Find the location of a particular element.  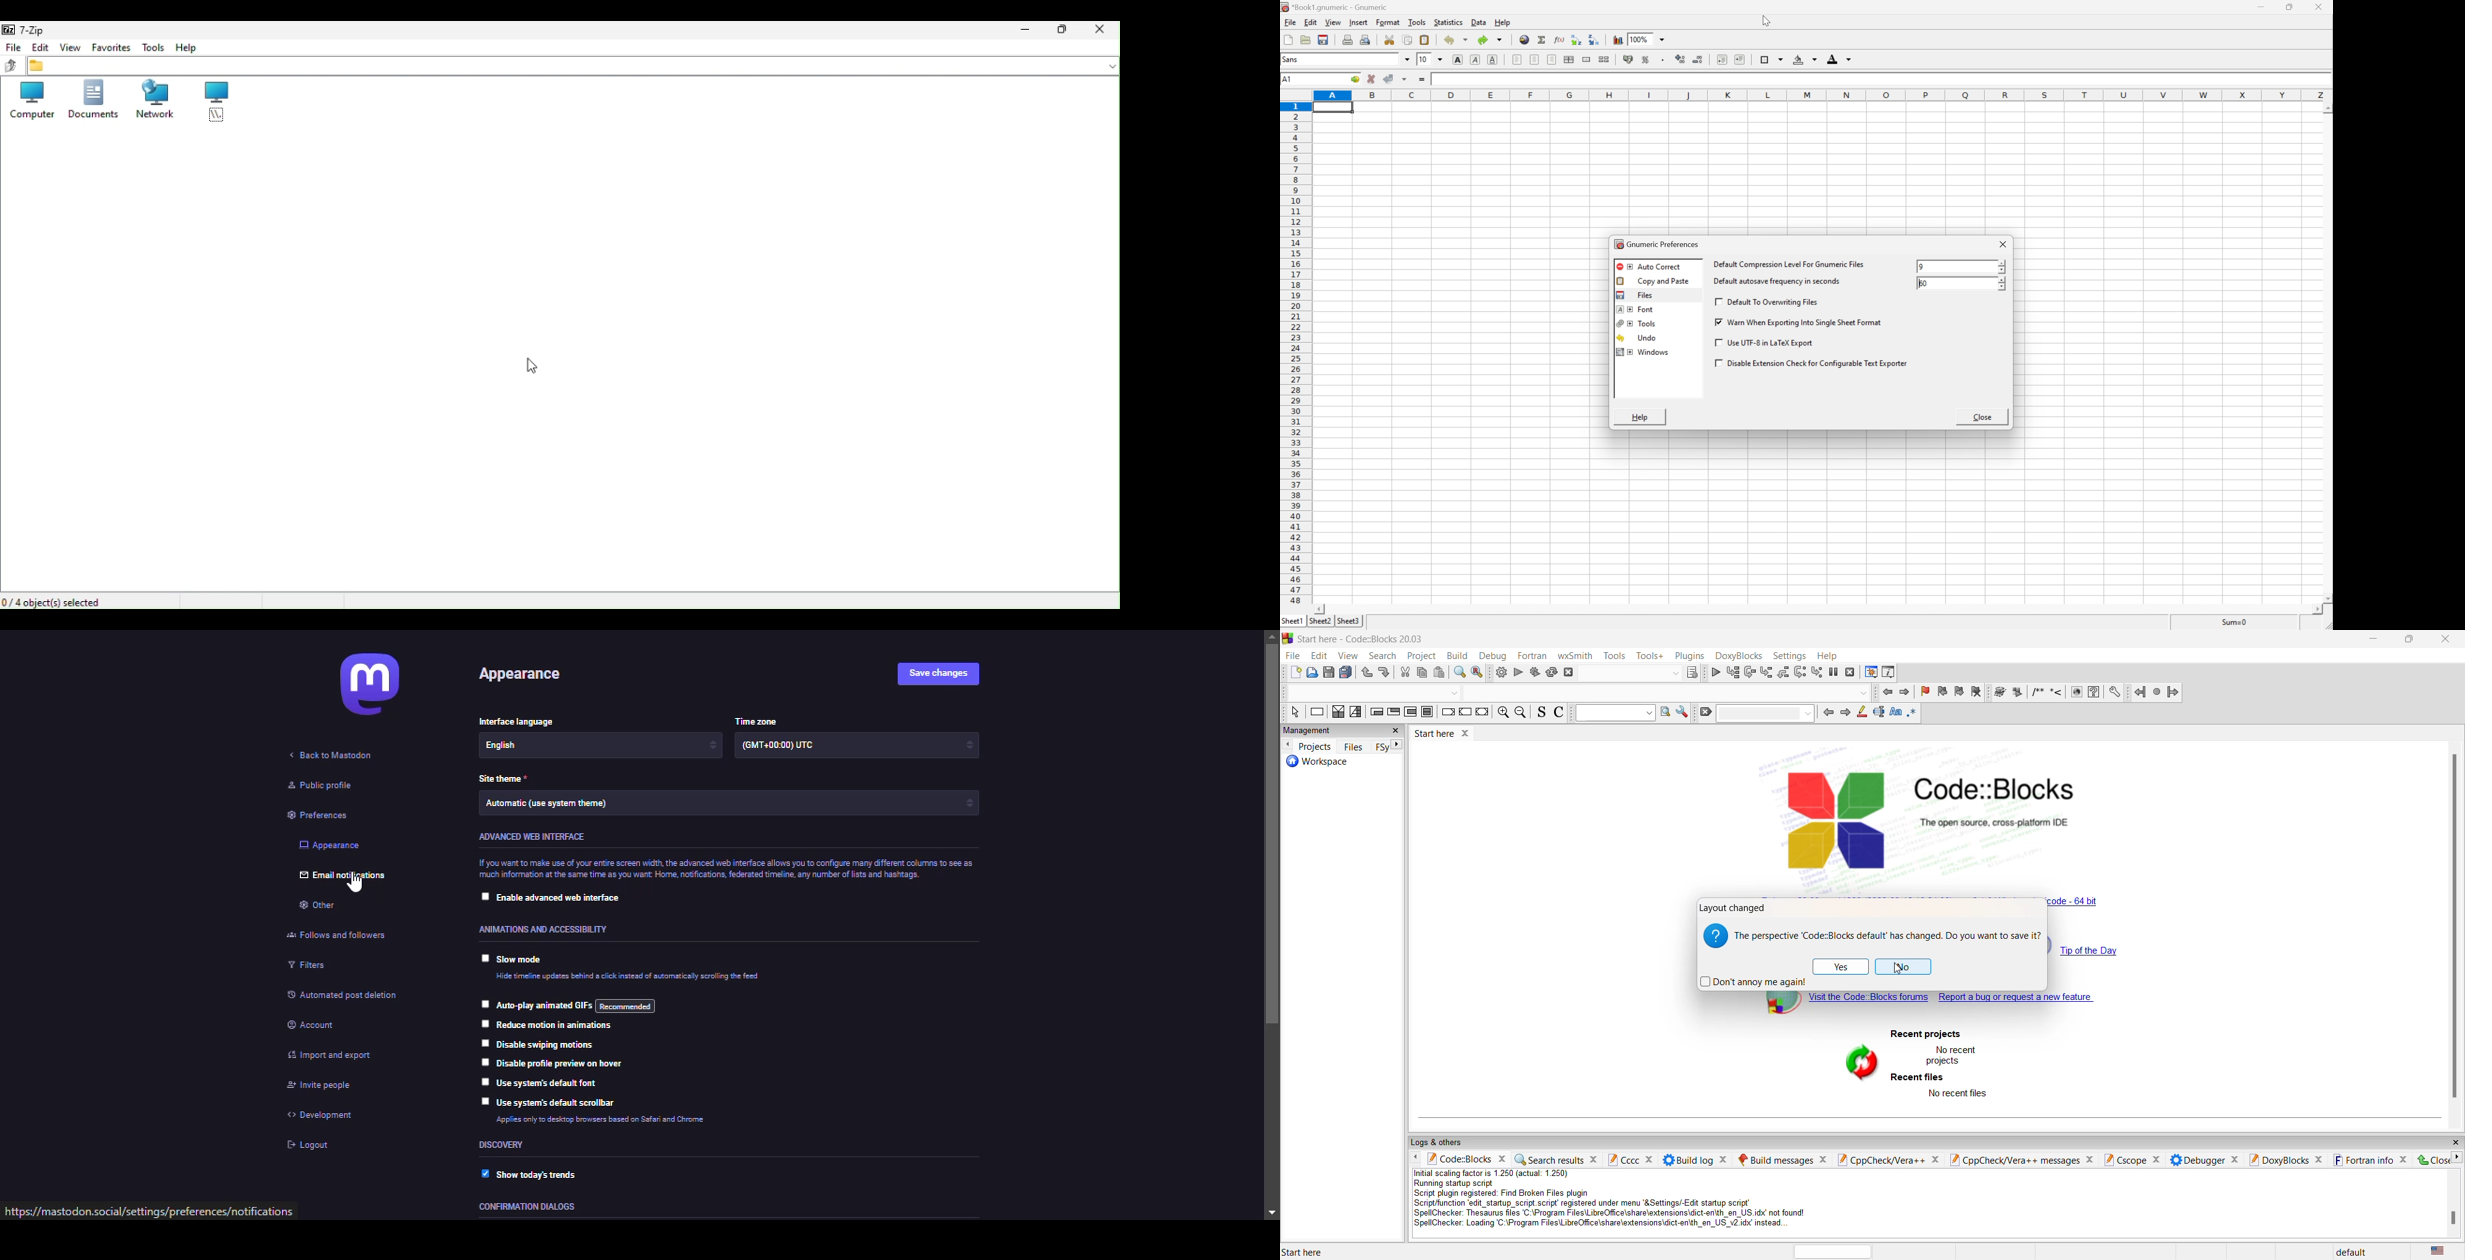

break instructions is located at coordinates (1449, 713).